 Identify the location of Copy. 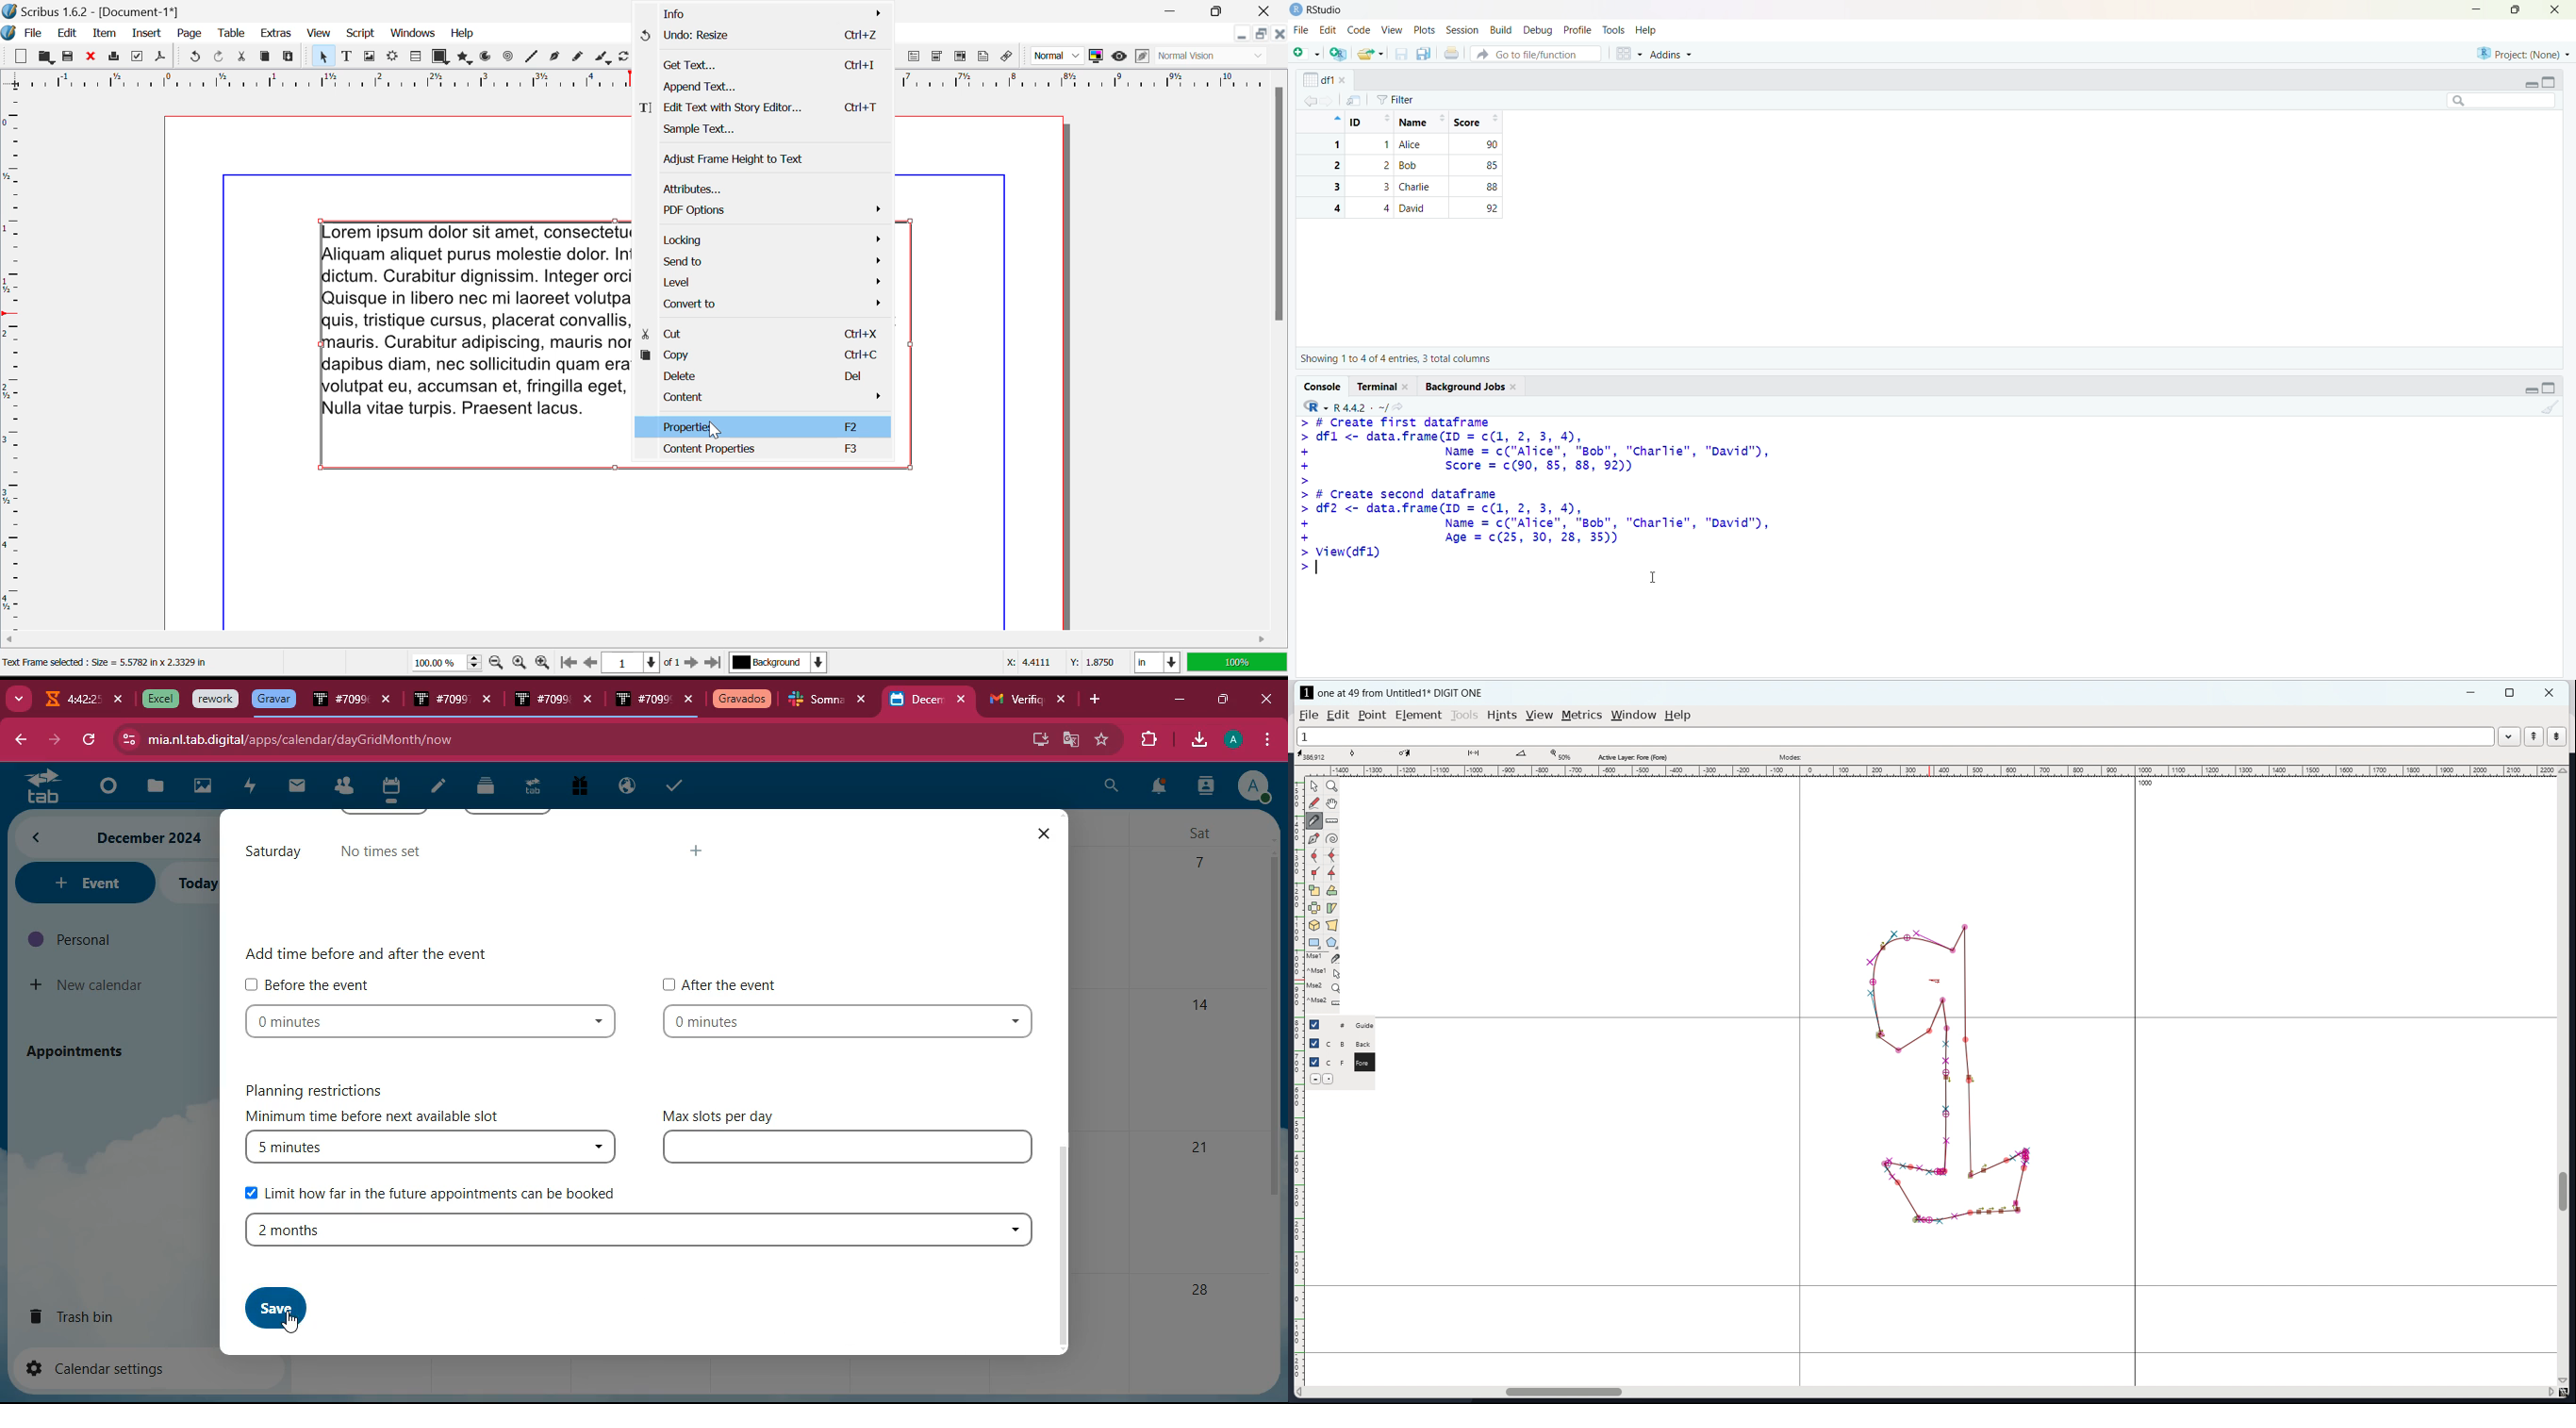
(266, 56).